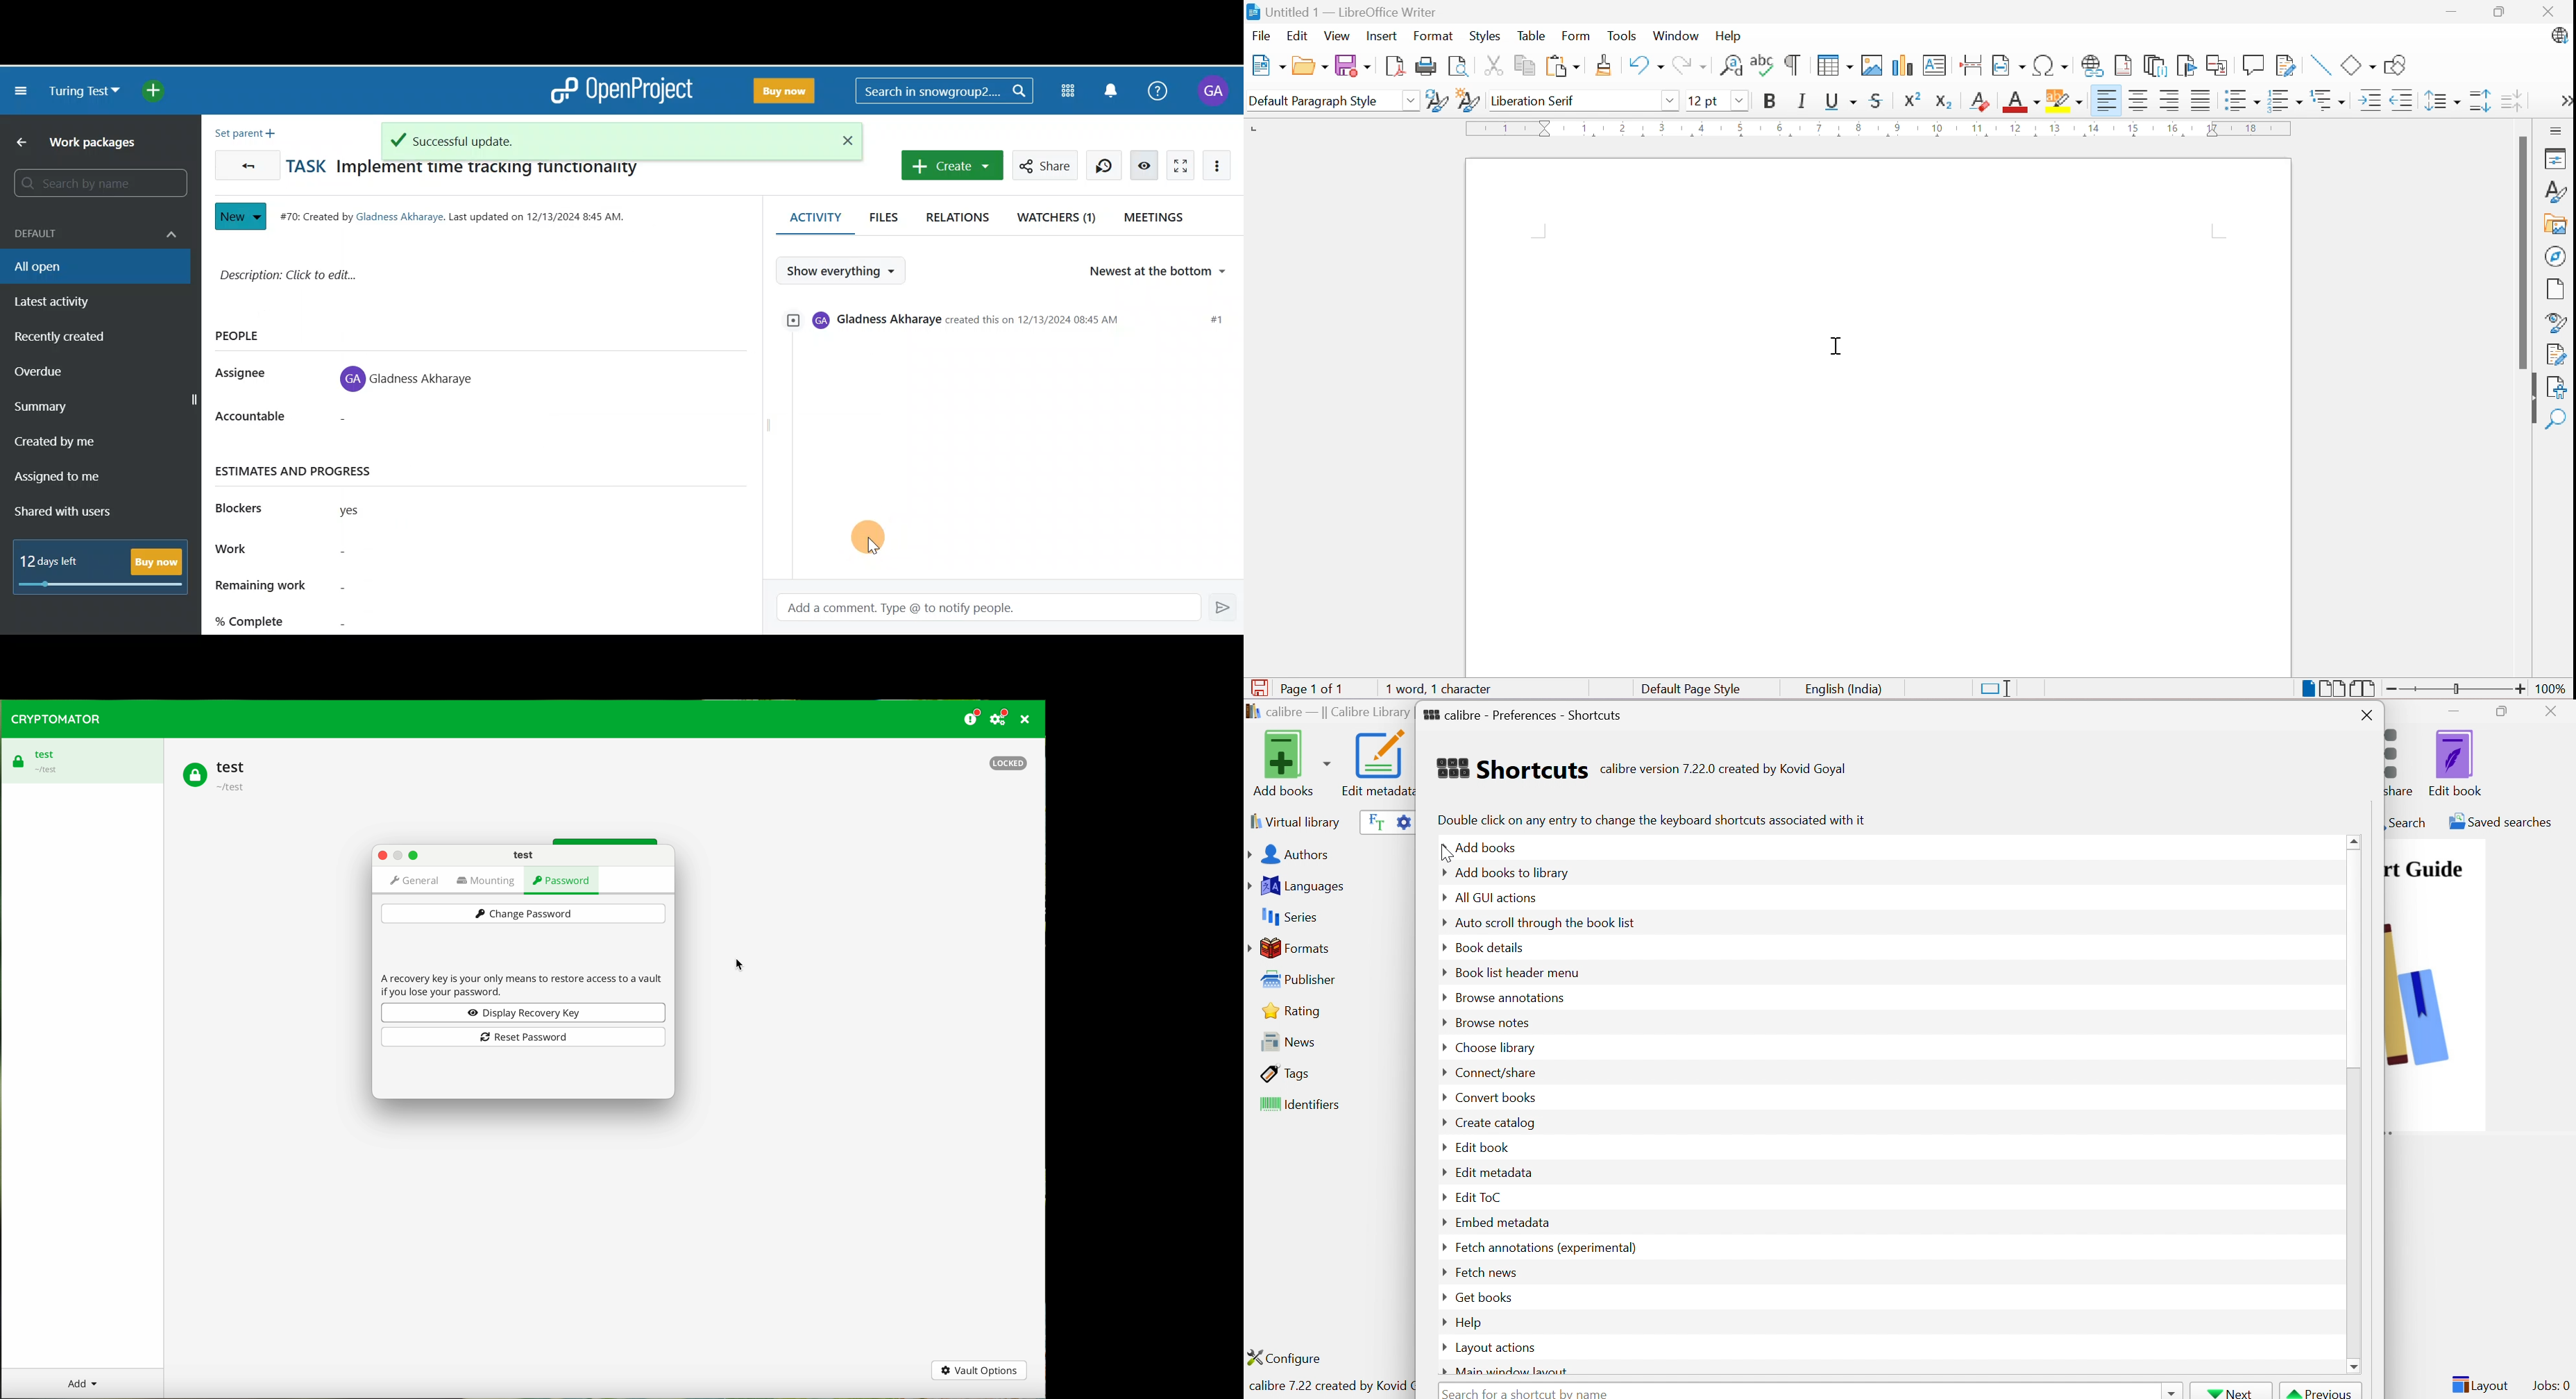 The image size is (2576, 1400). What do you see at coordinates (1480, 1196) in the screenshot?
I see `Edit ToC` at bounding box center [1480, 1196].